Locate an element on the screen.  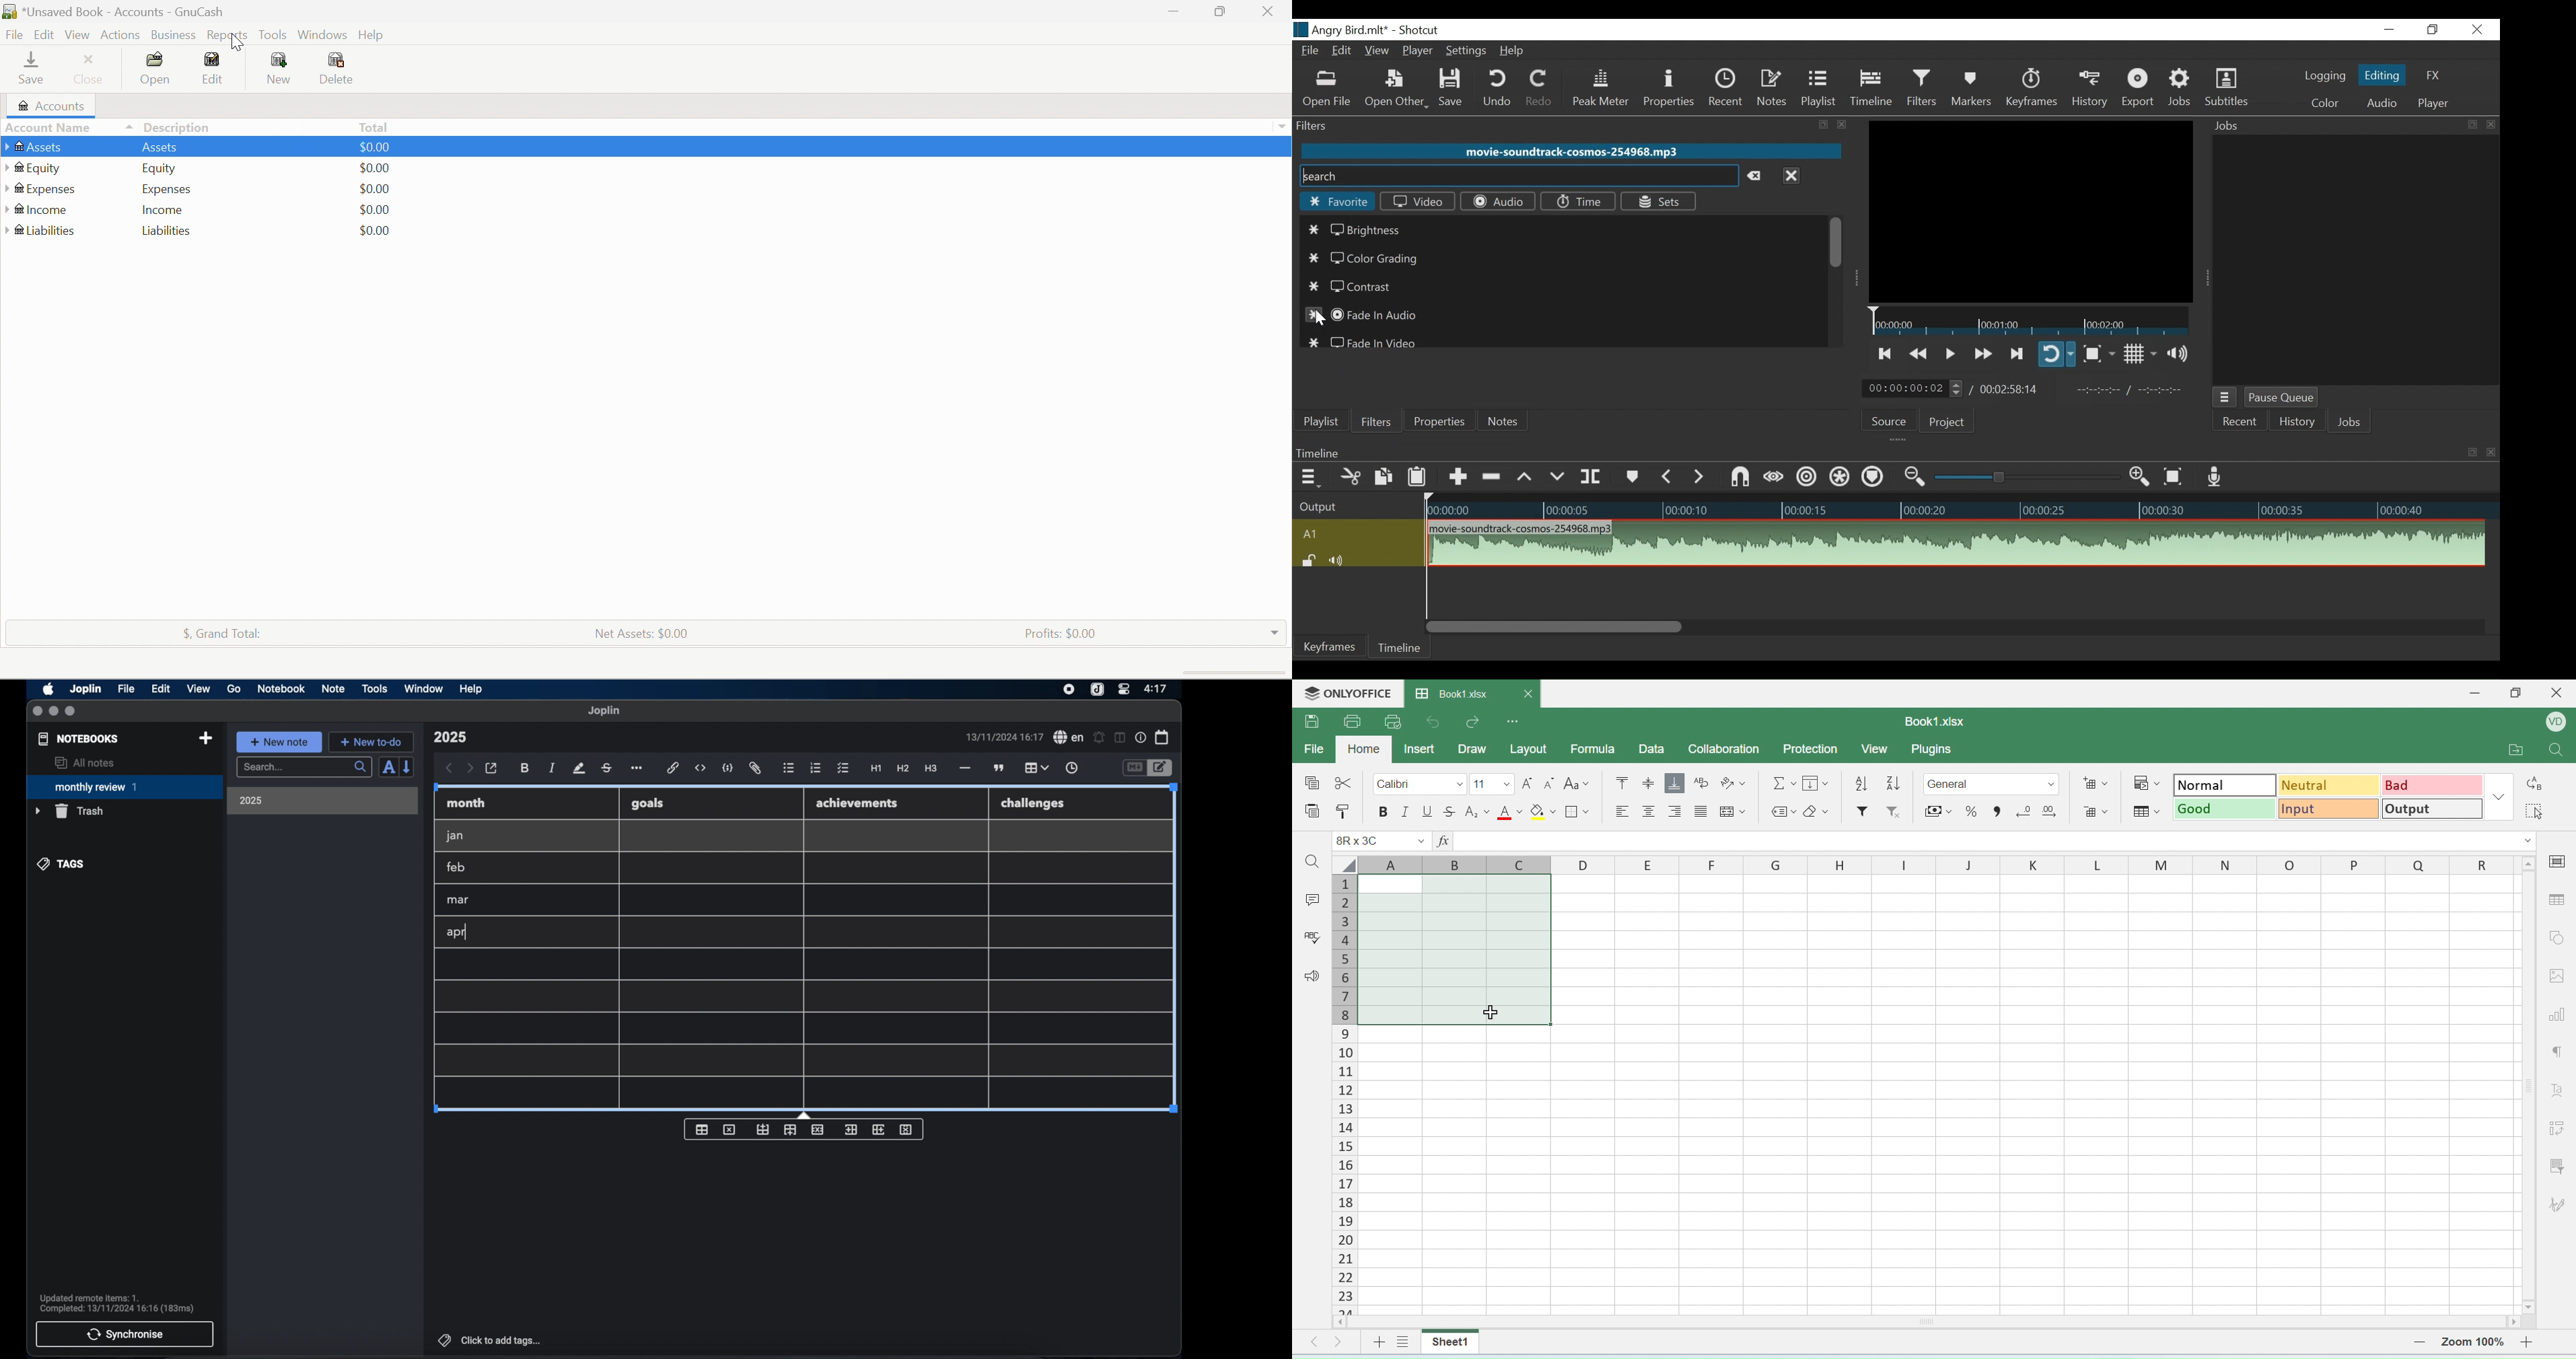
protection is located at coordinates (1808, 749).